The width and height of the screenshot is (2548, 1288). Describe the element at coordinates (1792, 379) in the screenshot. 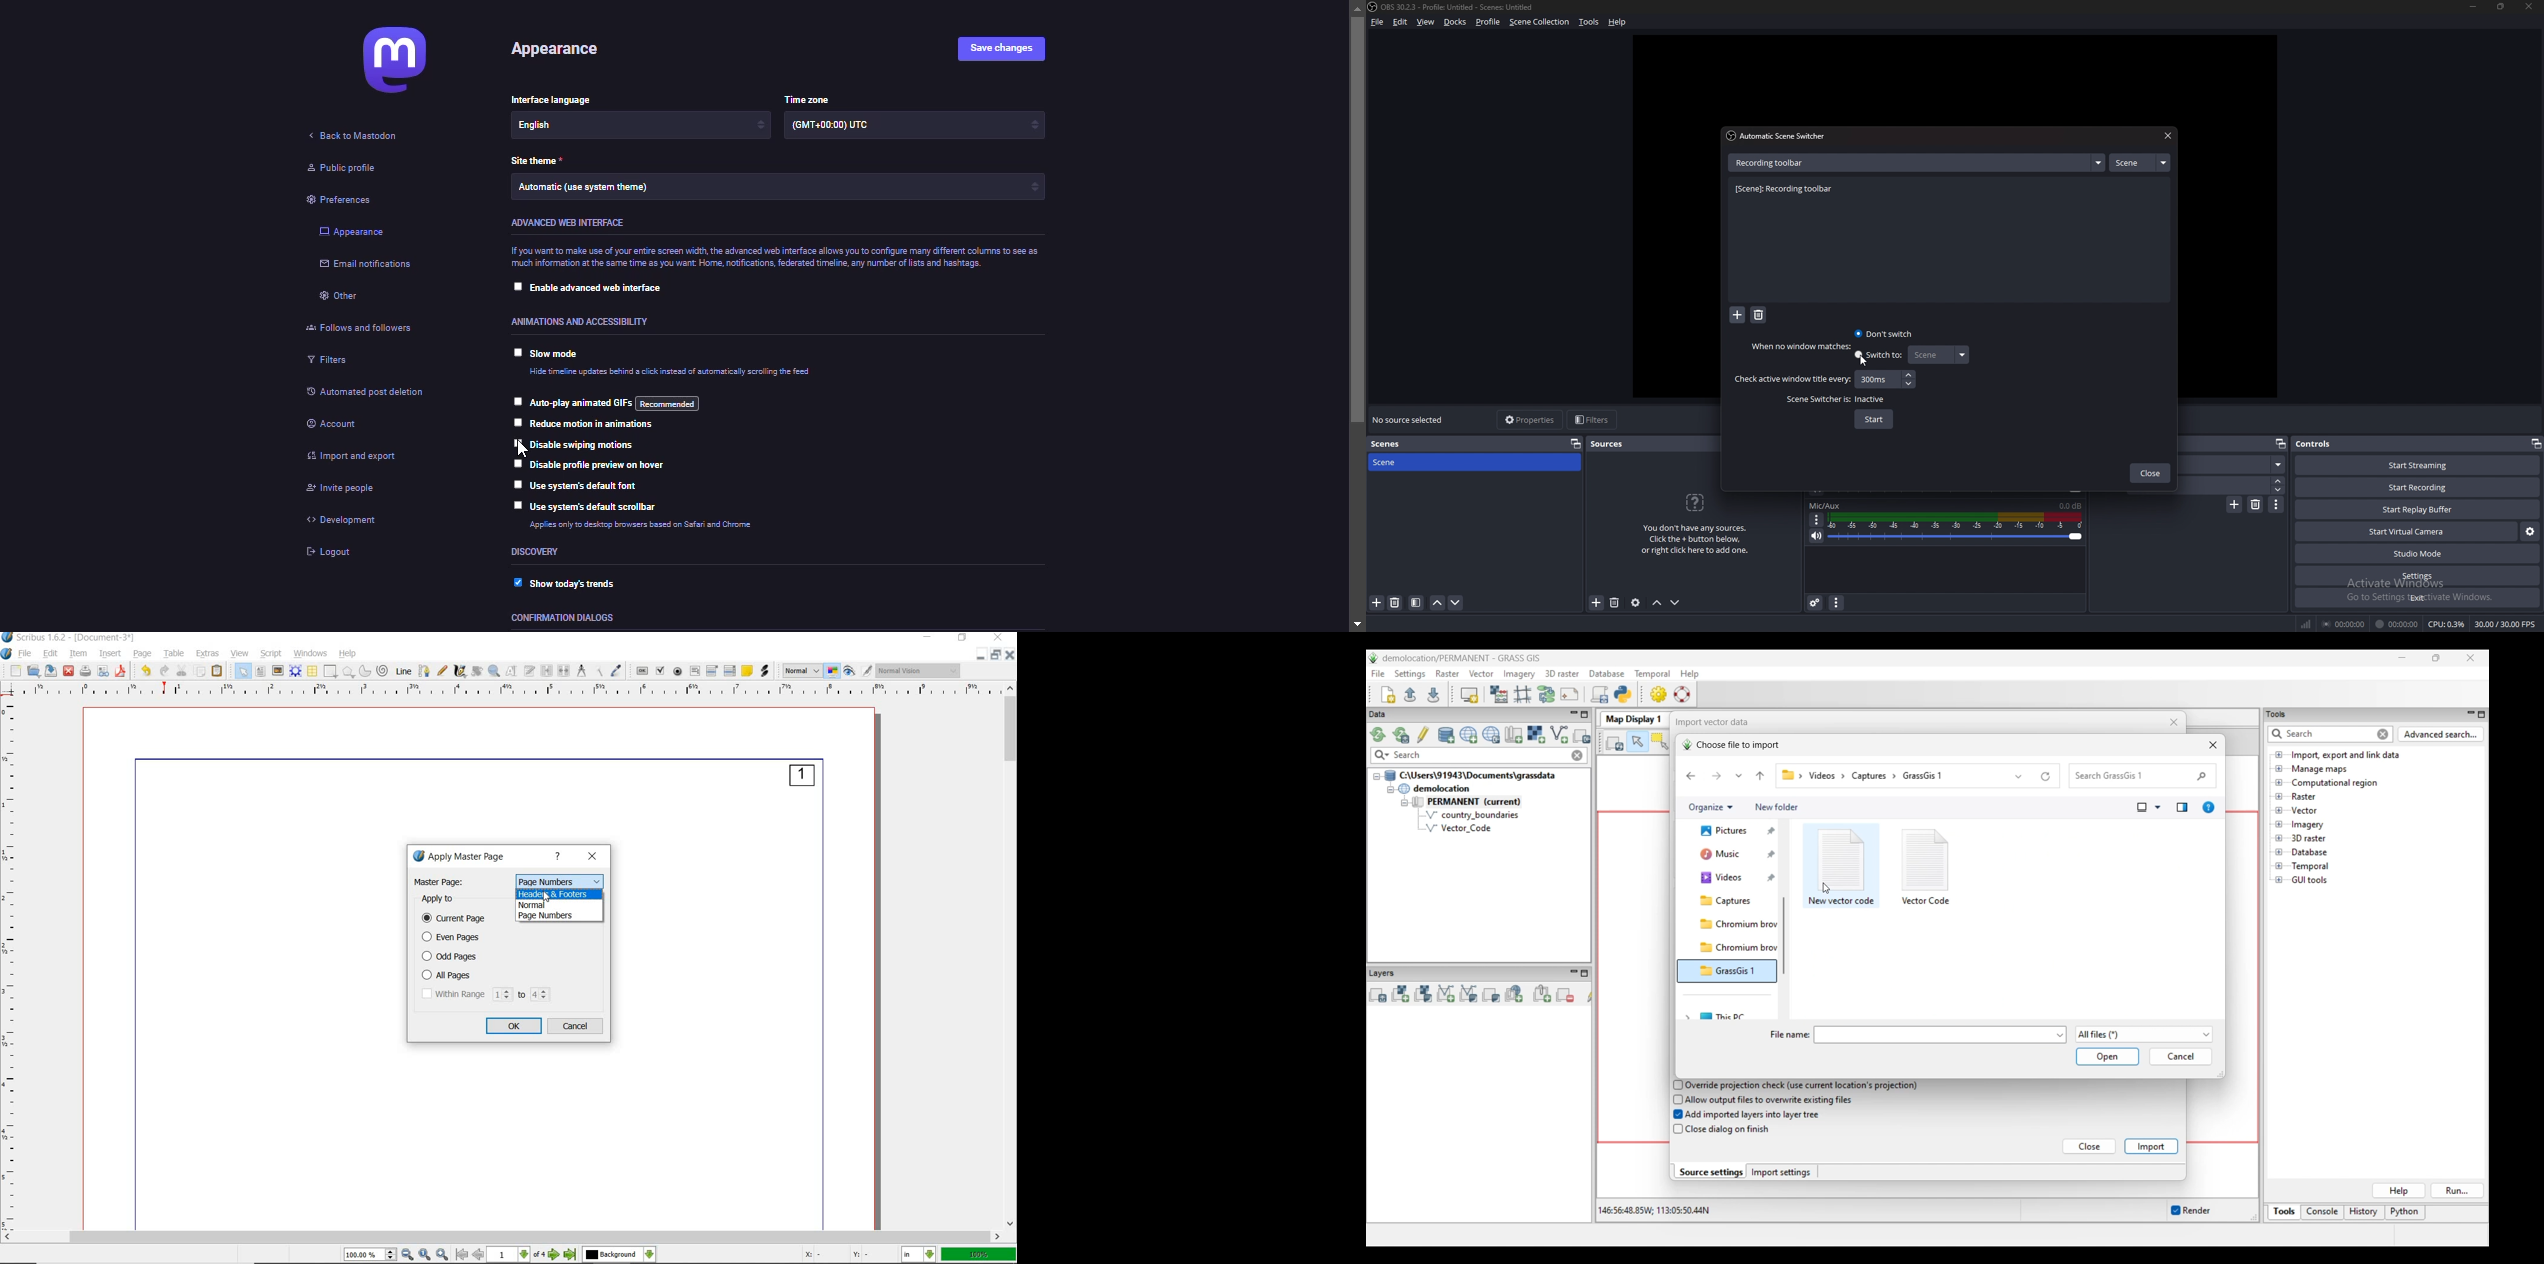

I see `check active window title every` at that location.